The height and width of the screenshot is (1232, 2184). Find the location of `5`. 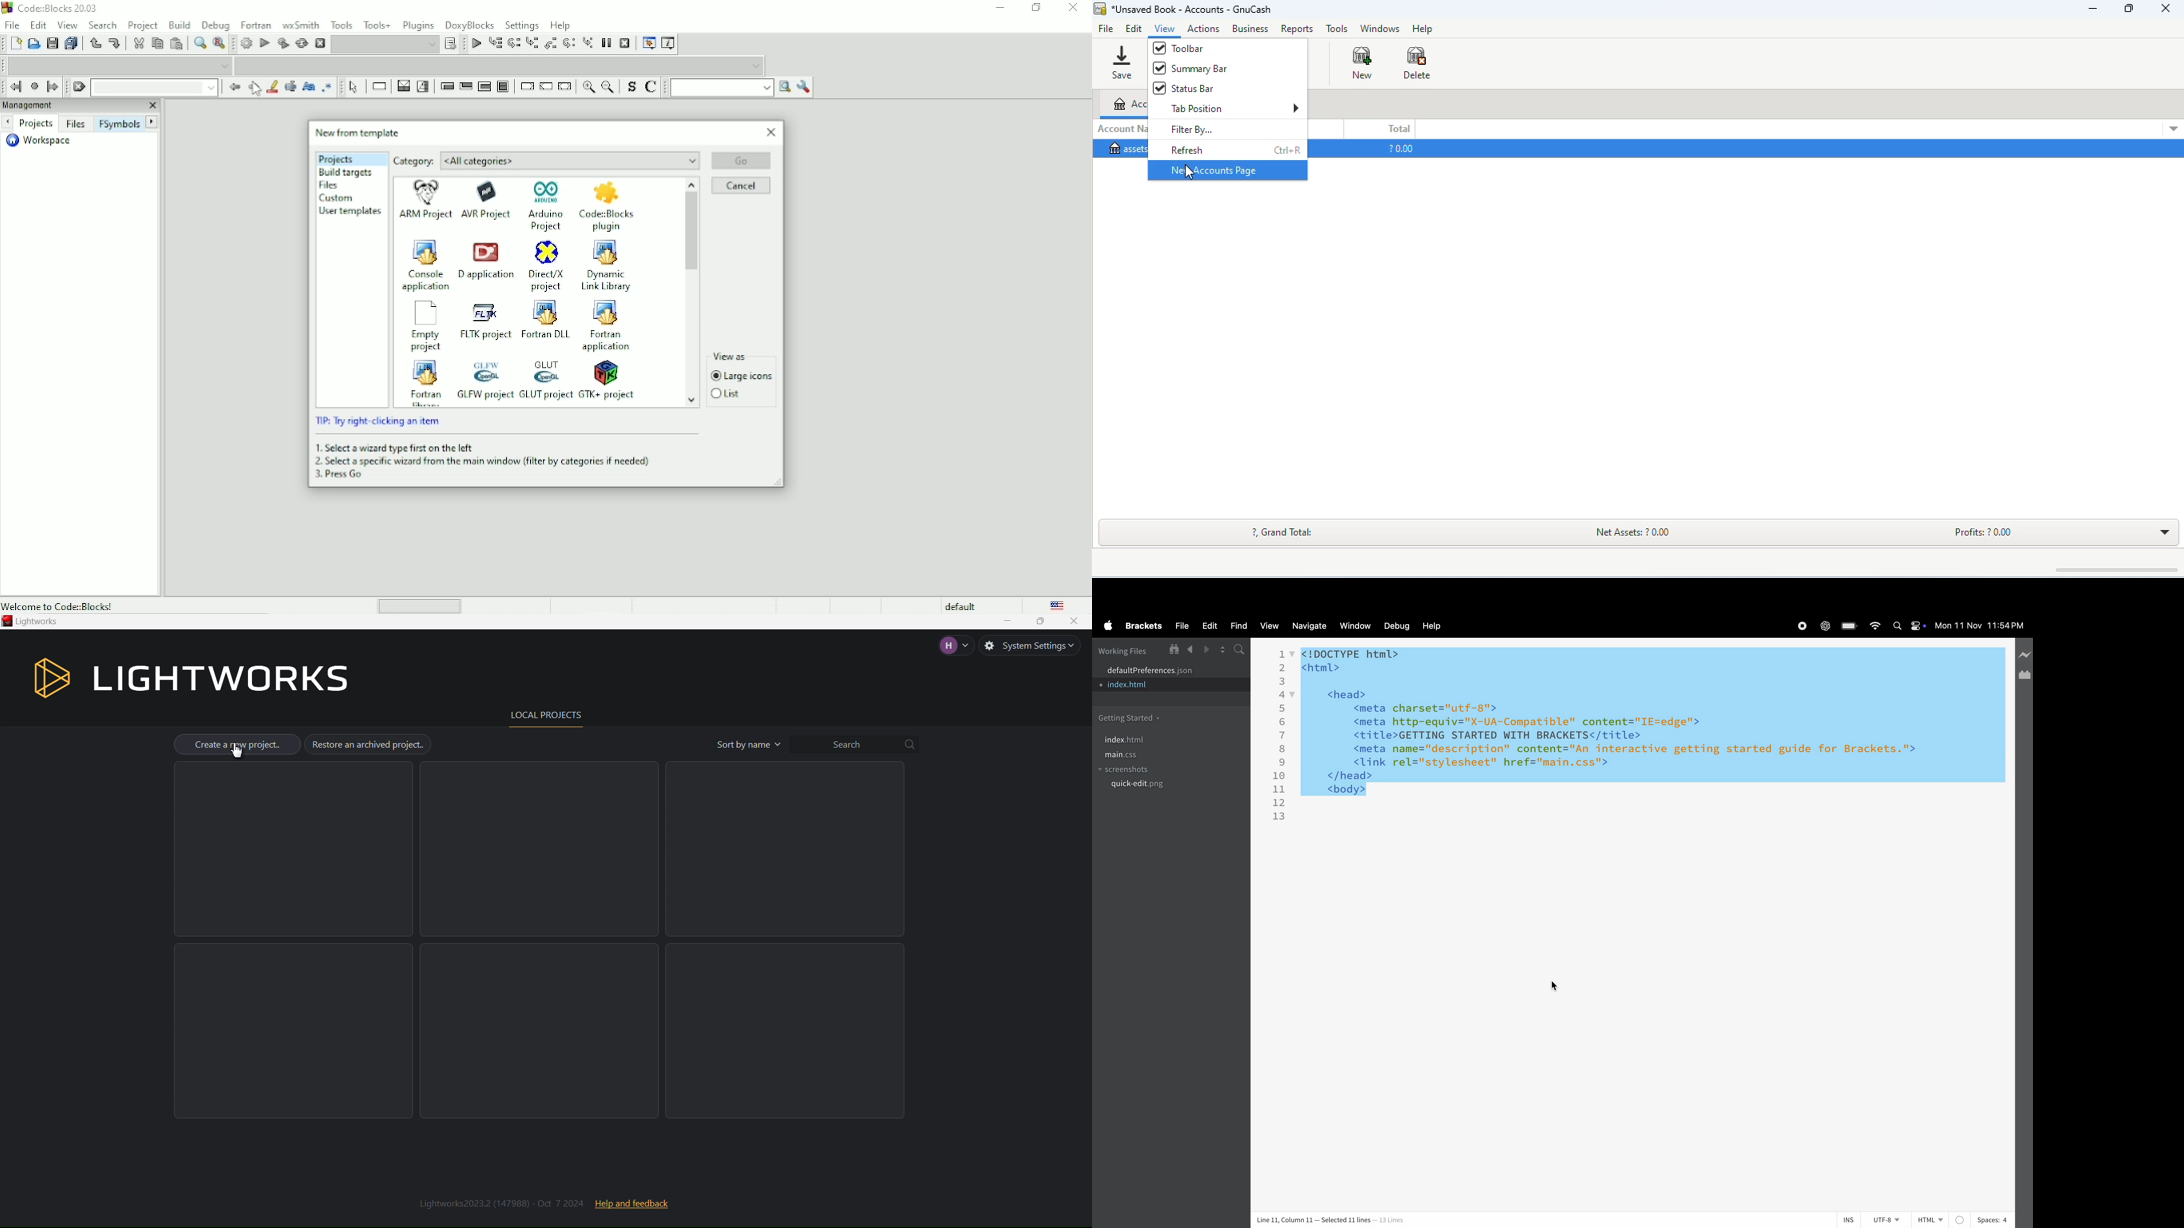

5 is located at coordinates (1281, 709).